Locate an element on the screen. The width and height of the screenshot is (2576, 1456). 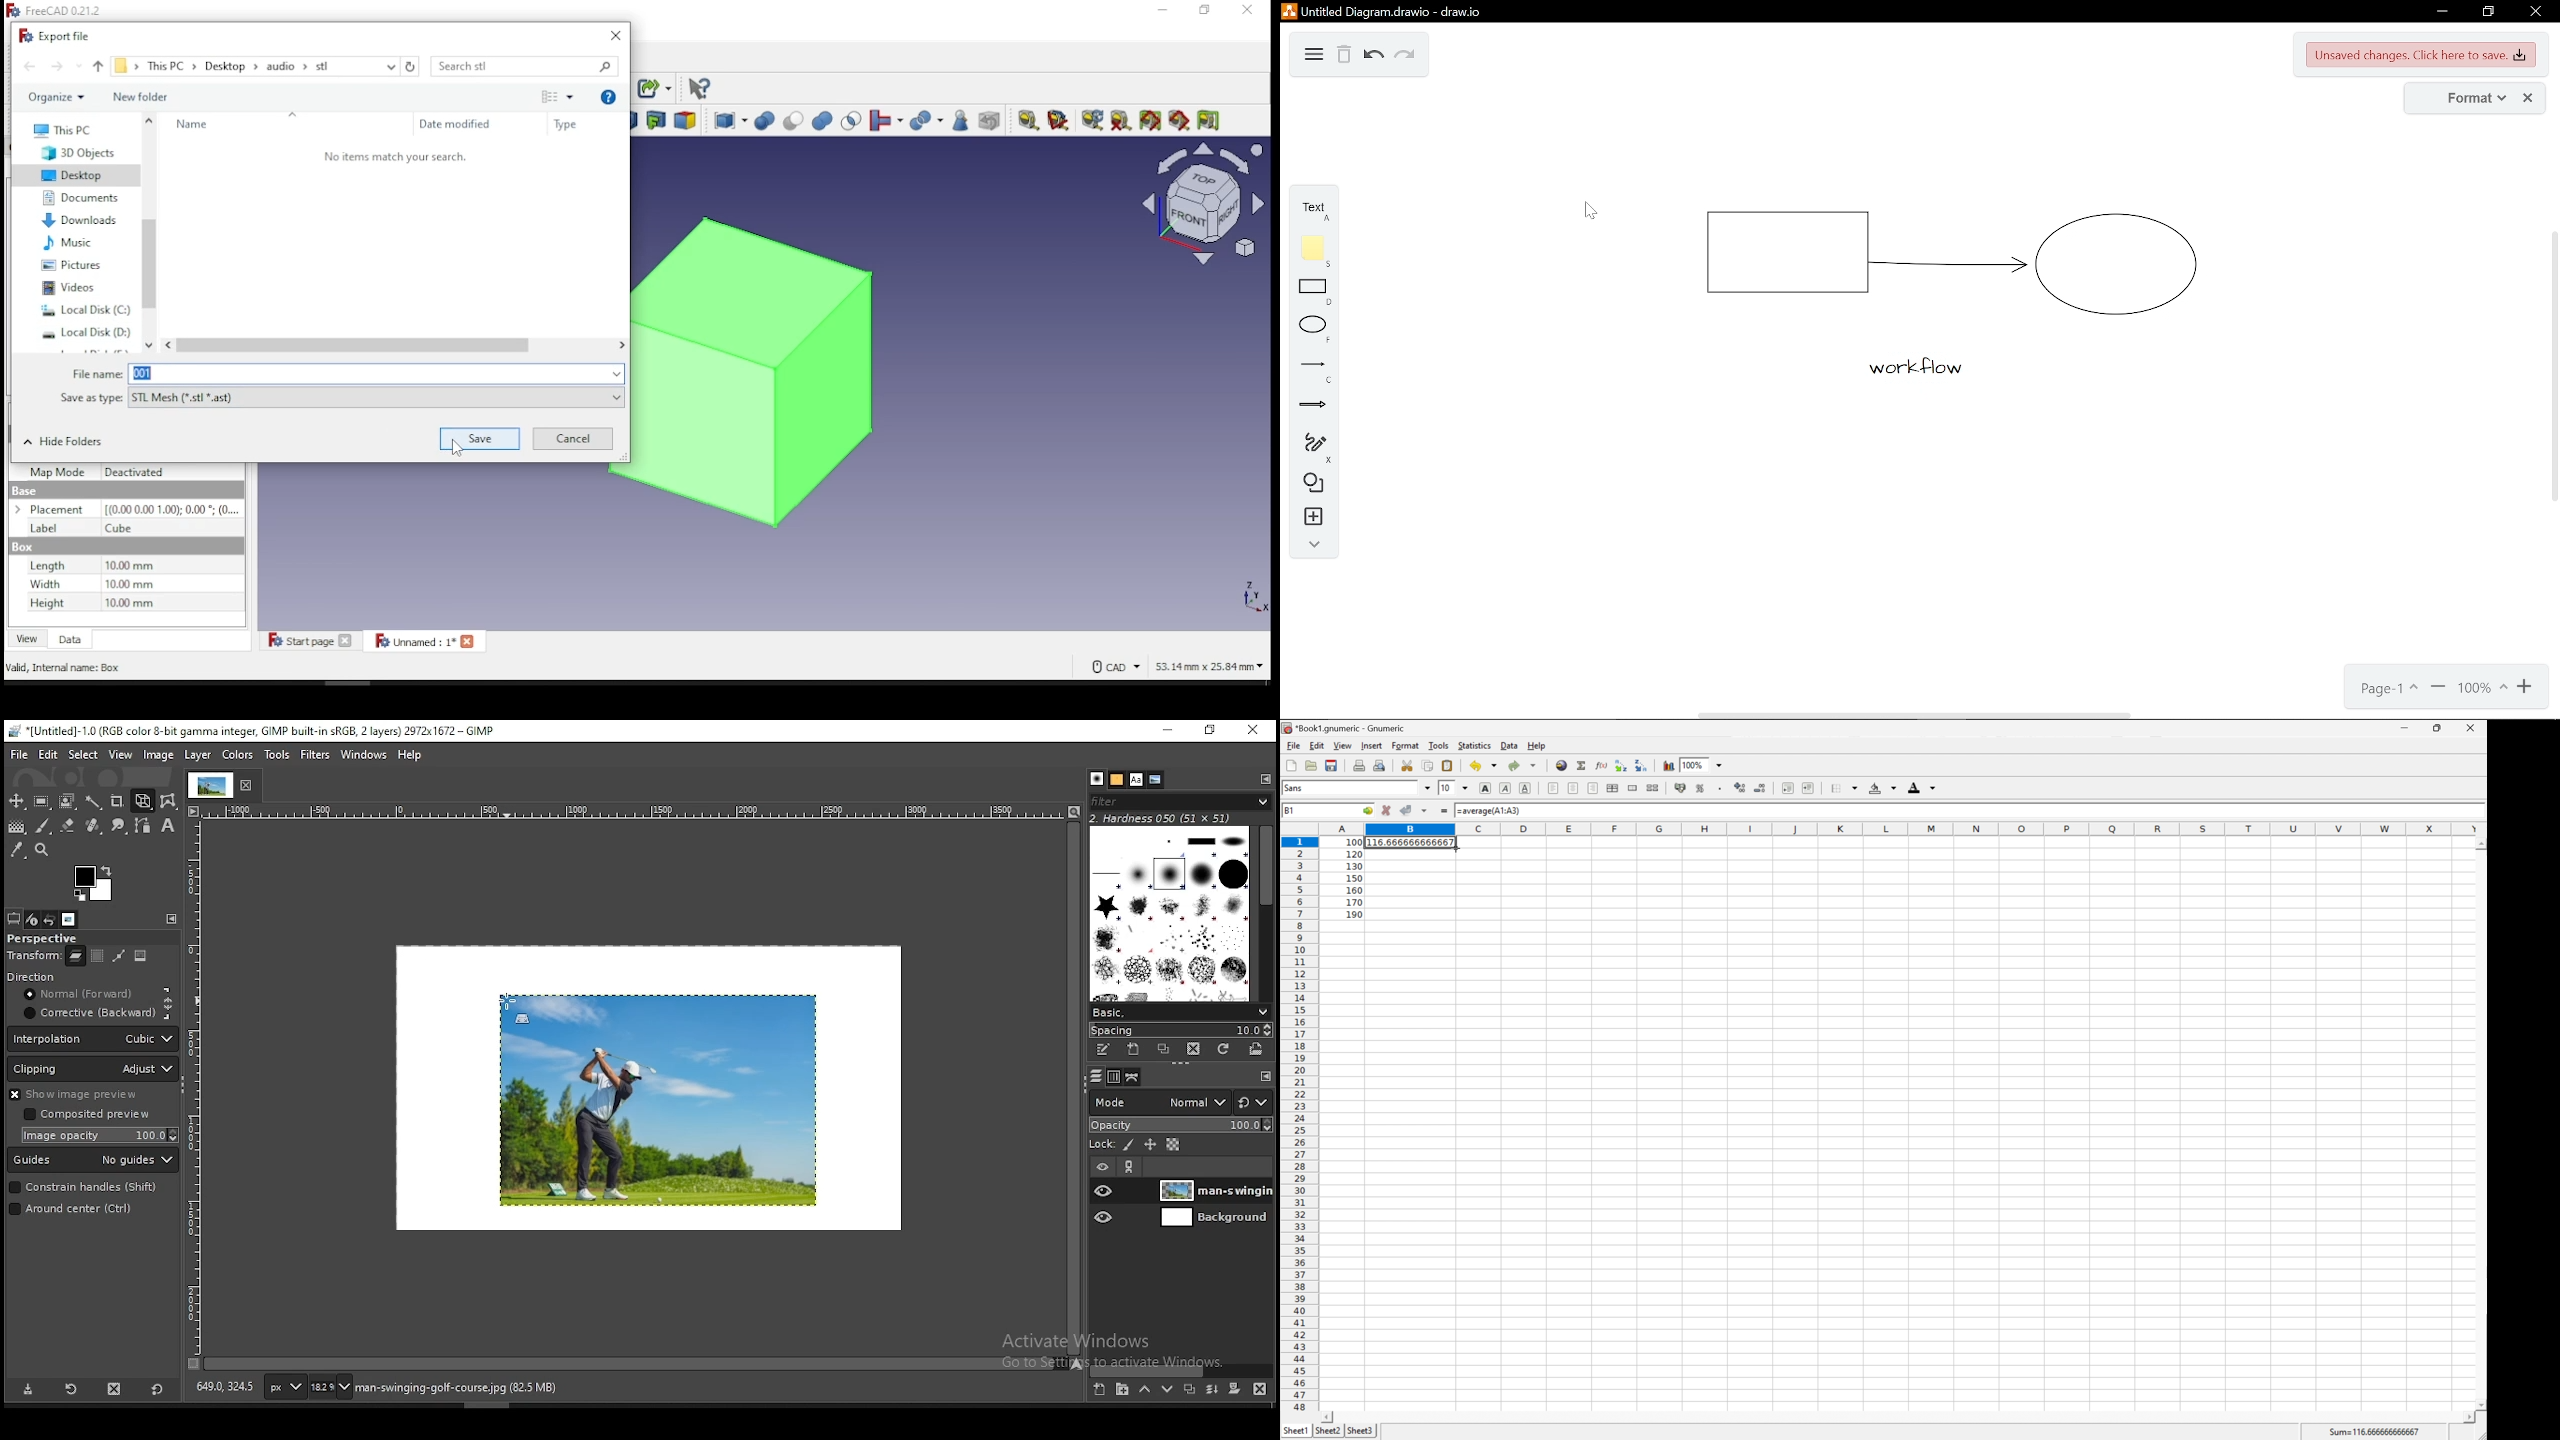
unnamed: 1 is located at coordinates (425, 640).